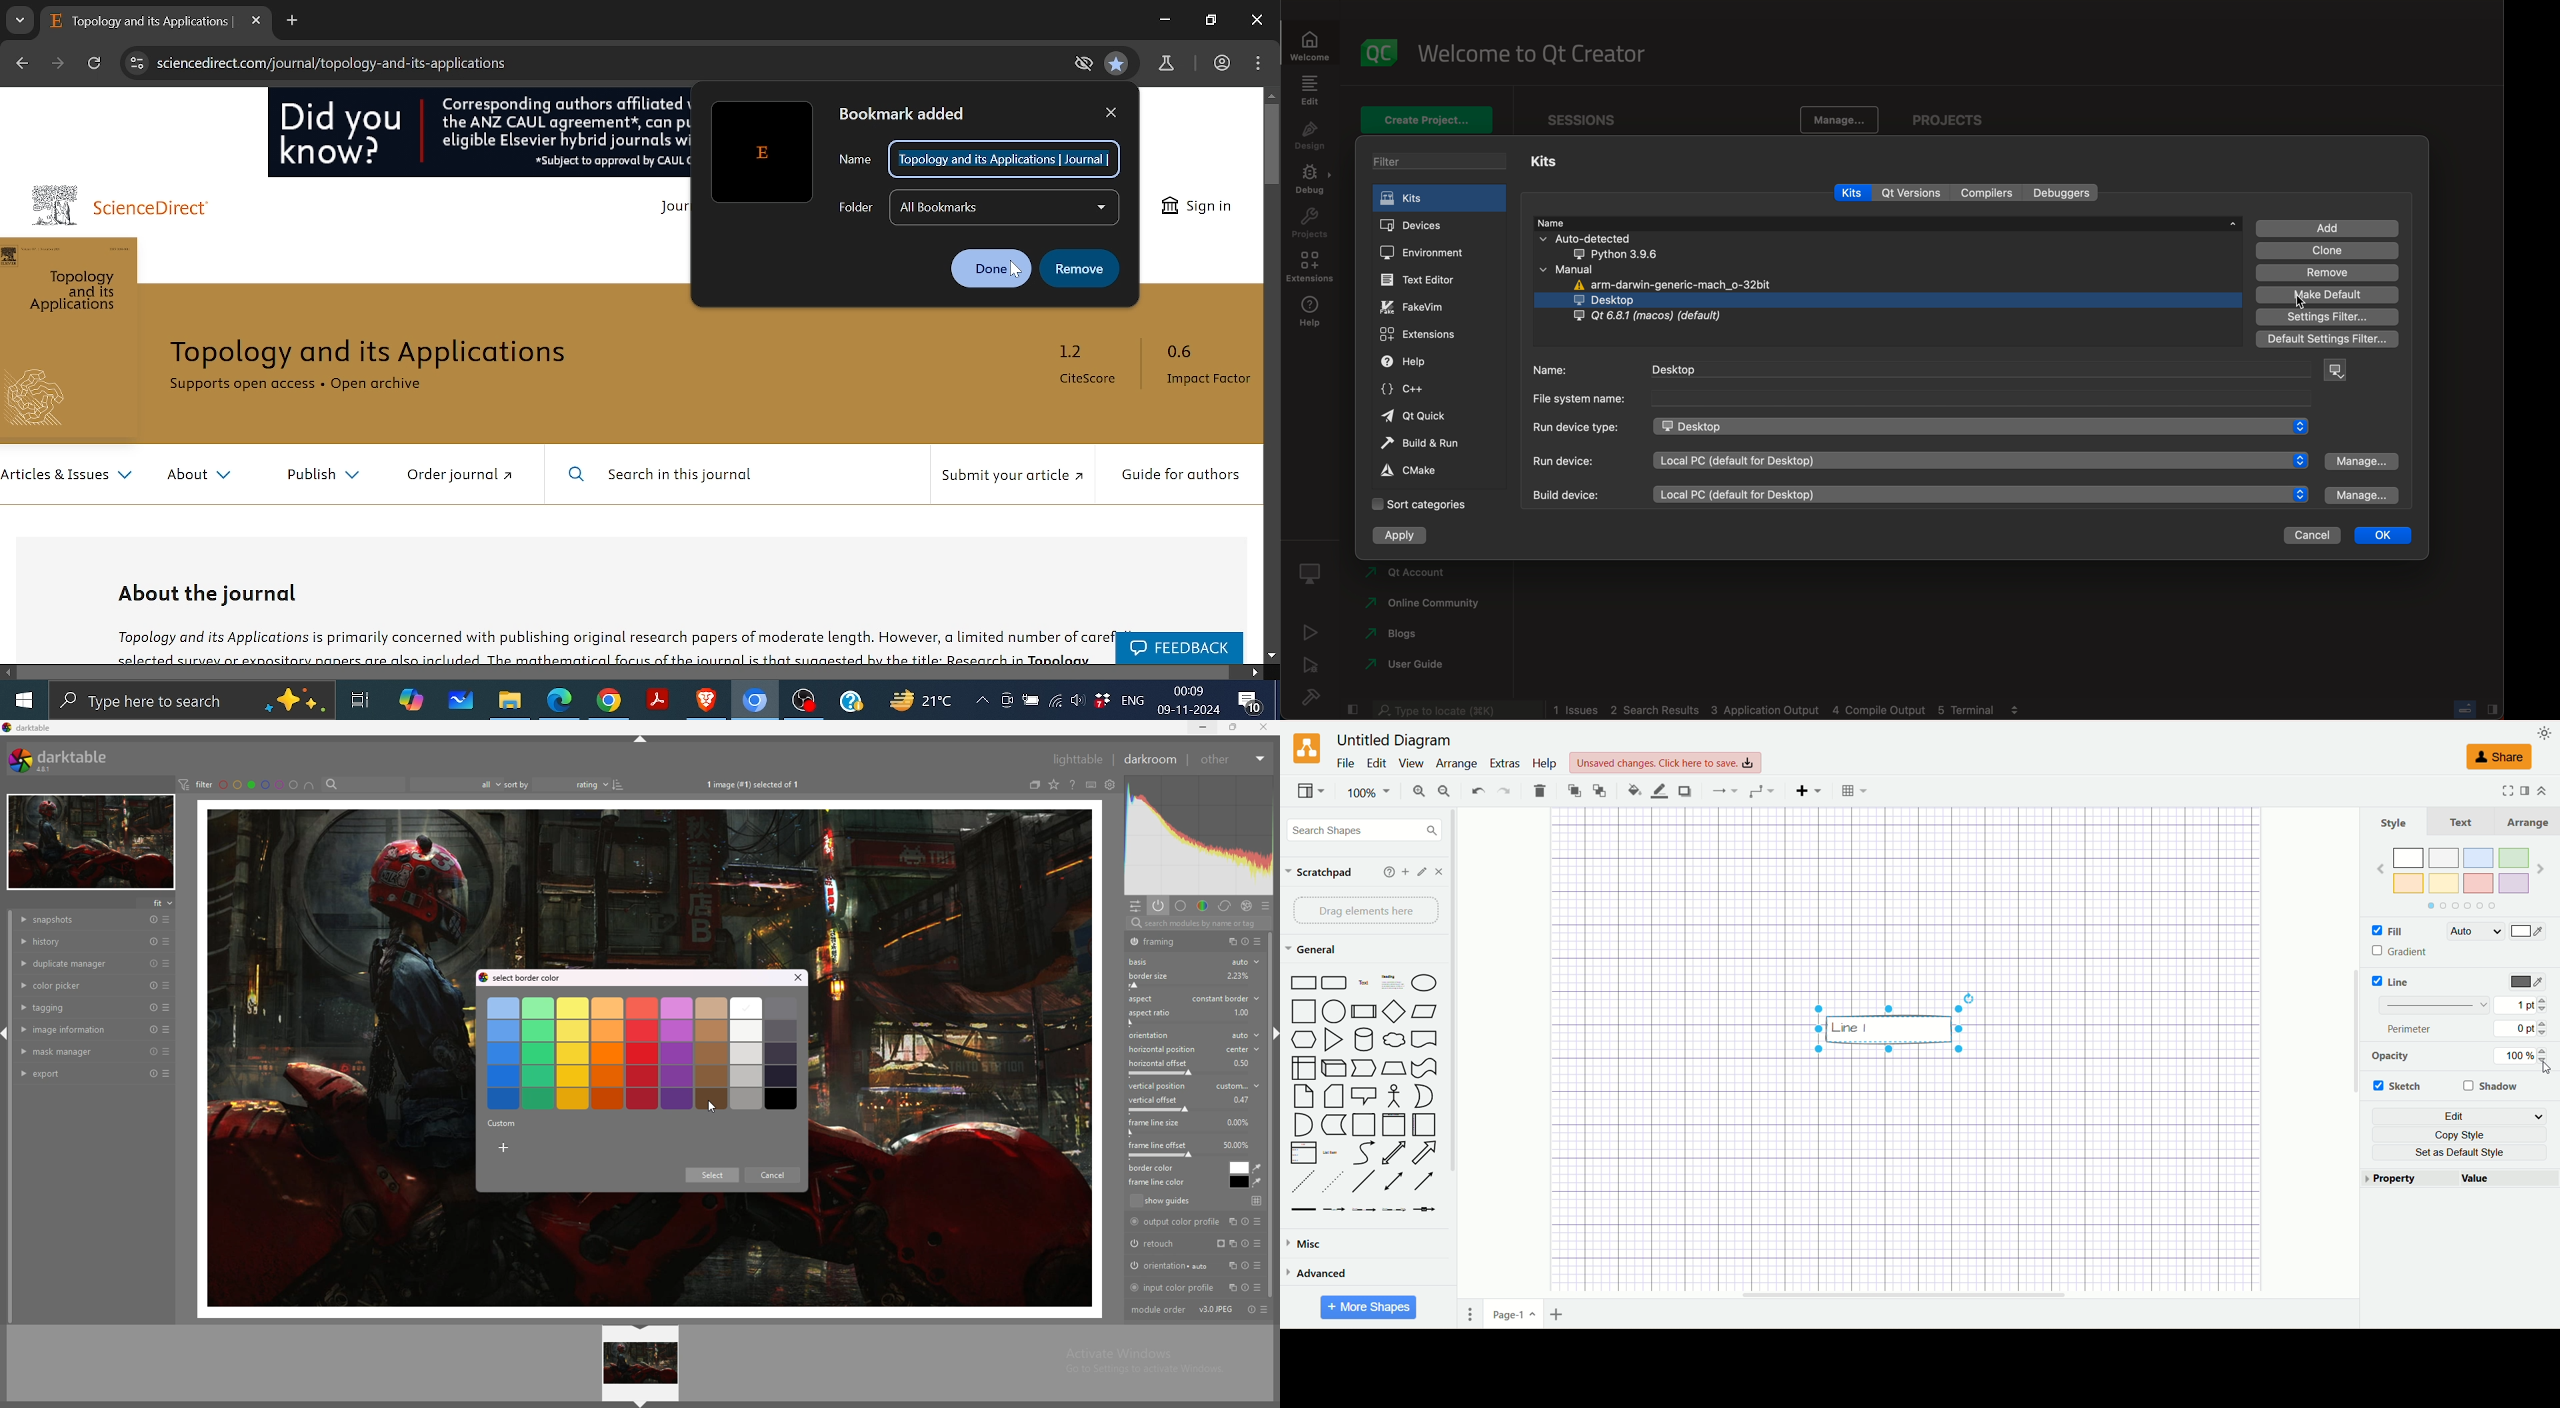 The height and width of the screenshot is (1428, 2576). What do you see at coordinates (1071, 759) in the screenshot?
I see `lighttable` at bounding box center [1071, 759].